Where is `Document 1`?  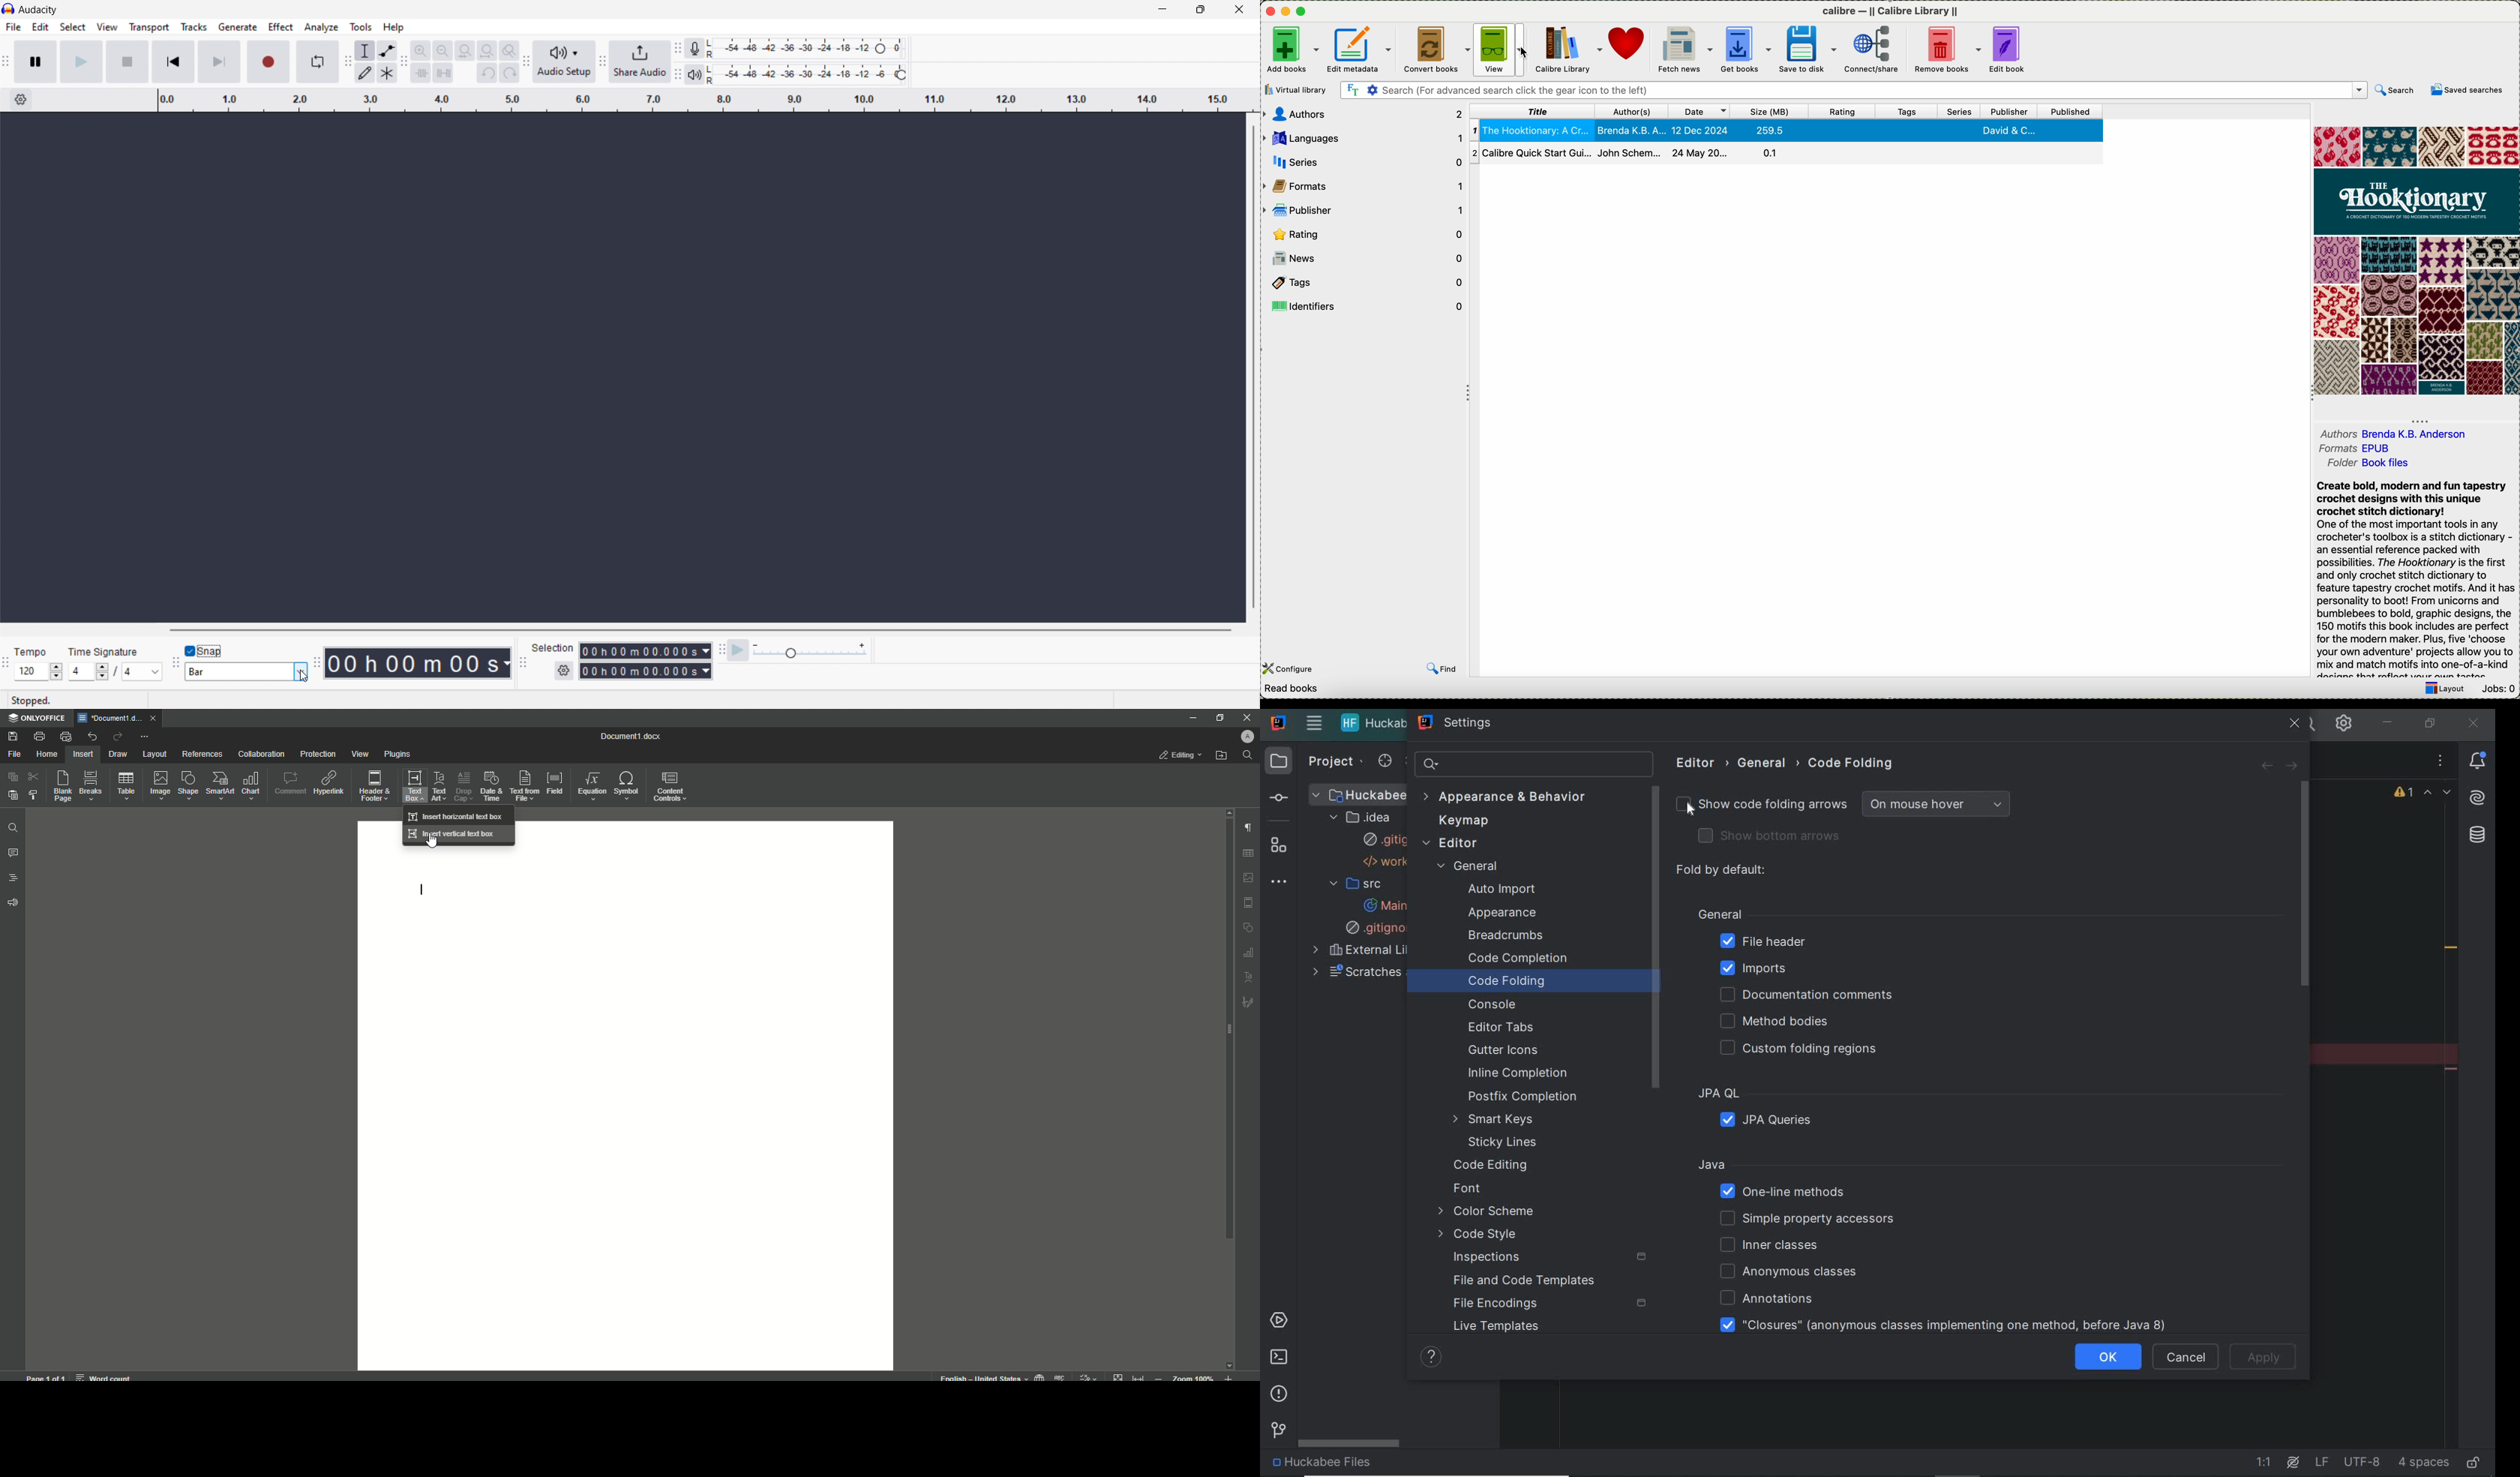 Document 1 is located at coordinates (639, 738).